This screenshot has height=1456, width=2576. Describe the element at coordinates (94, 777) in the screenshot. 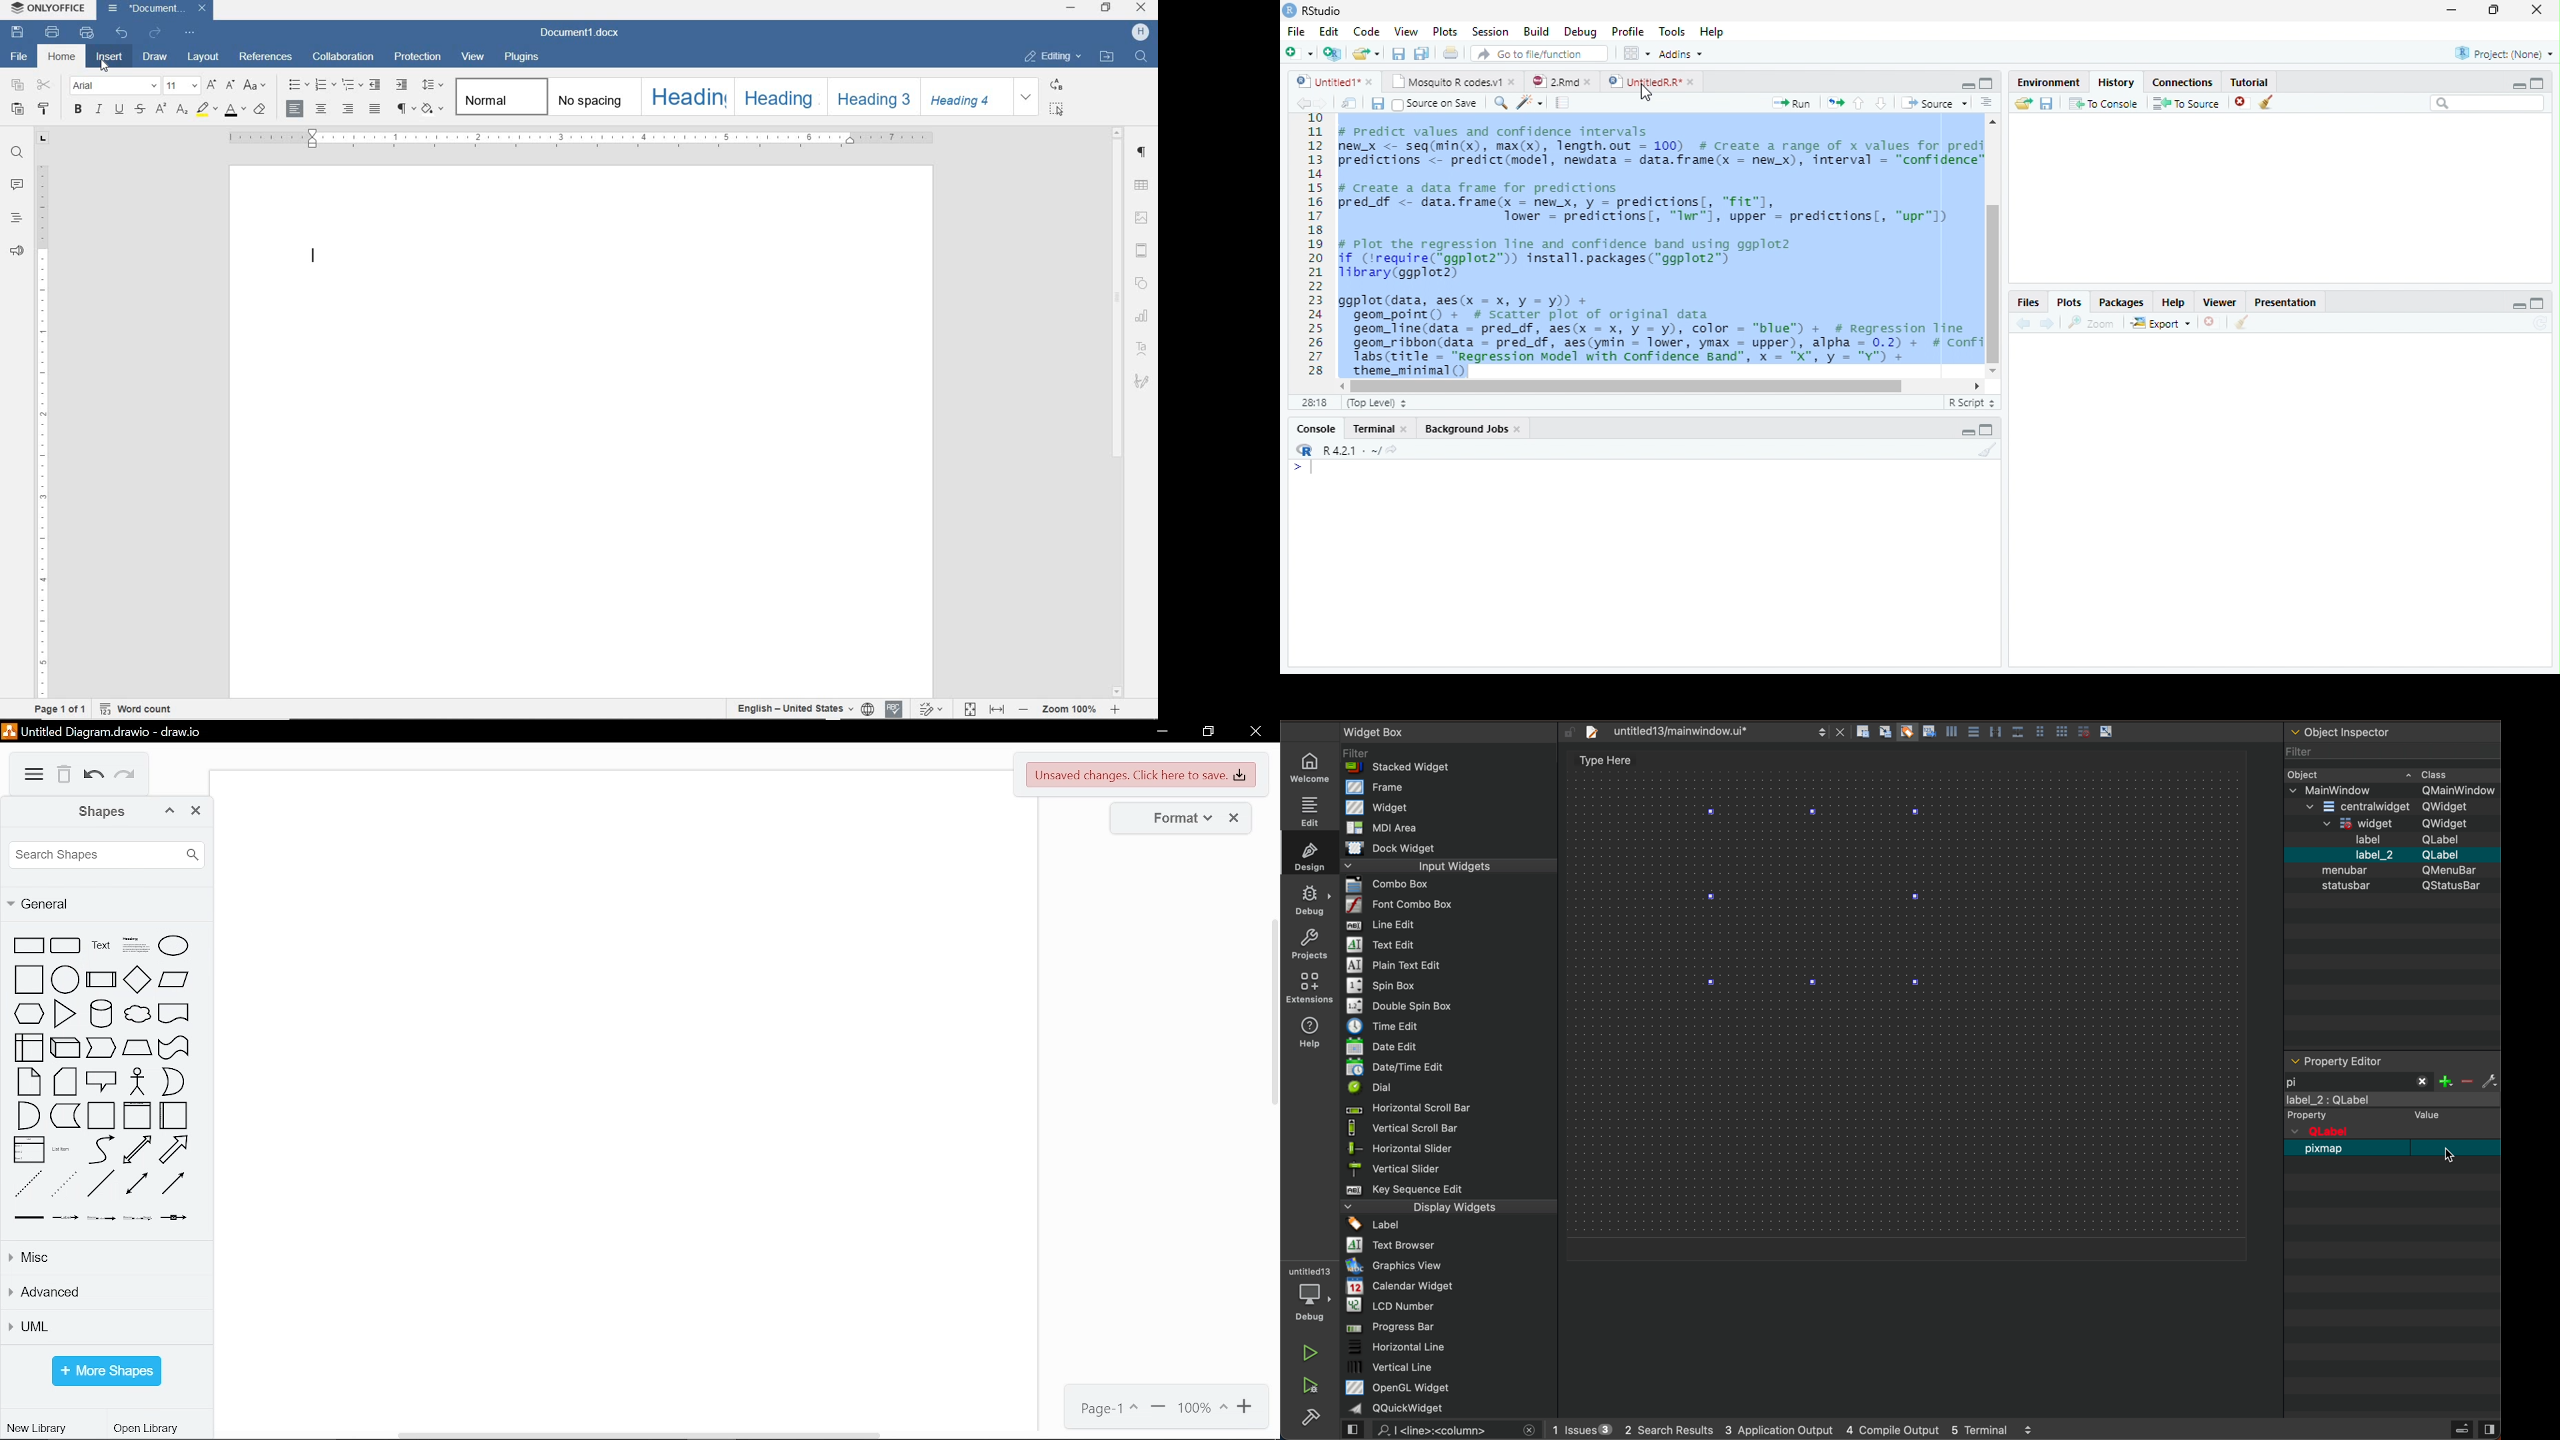

I see `undo` at that location.